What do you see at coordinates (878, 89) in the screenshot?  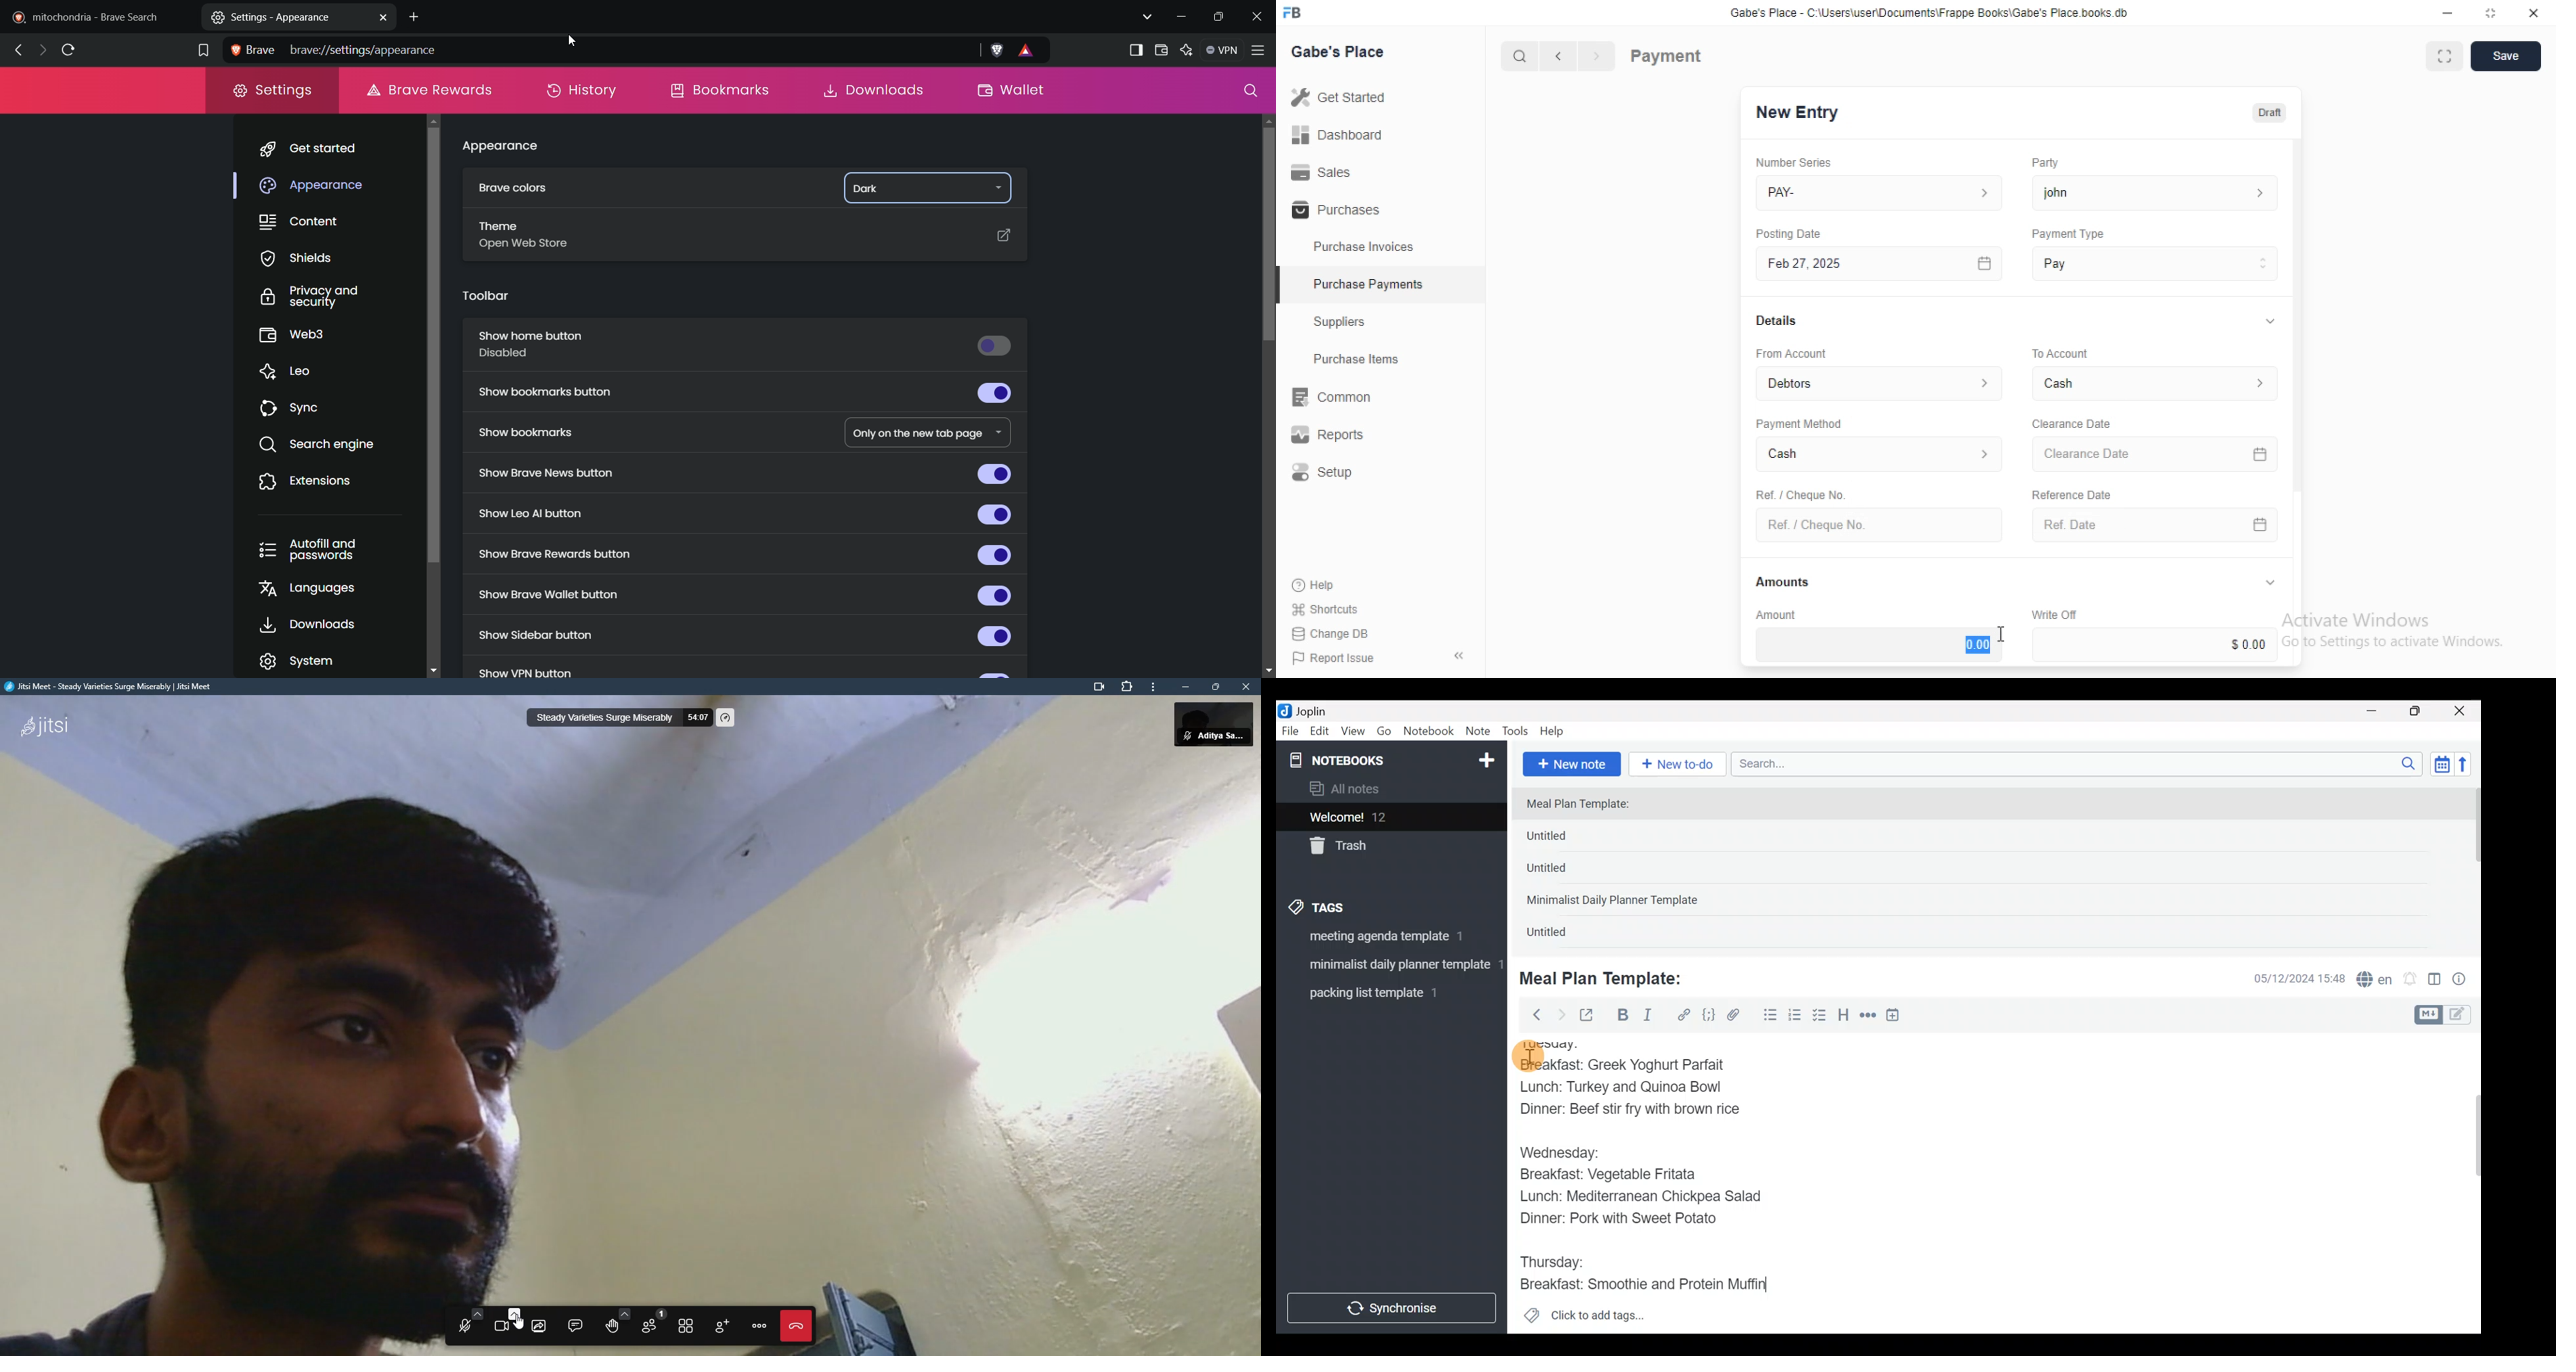 I see `downloads` at bounding box center [878, 89].